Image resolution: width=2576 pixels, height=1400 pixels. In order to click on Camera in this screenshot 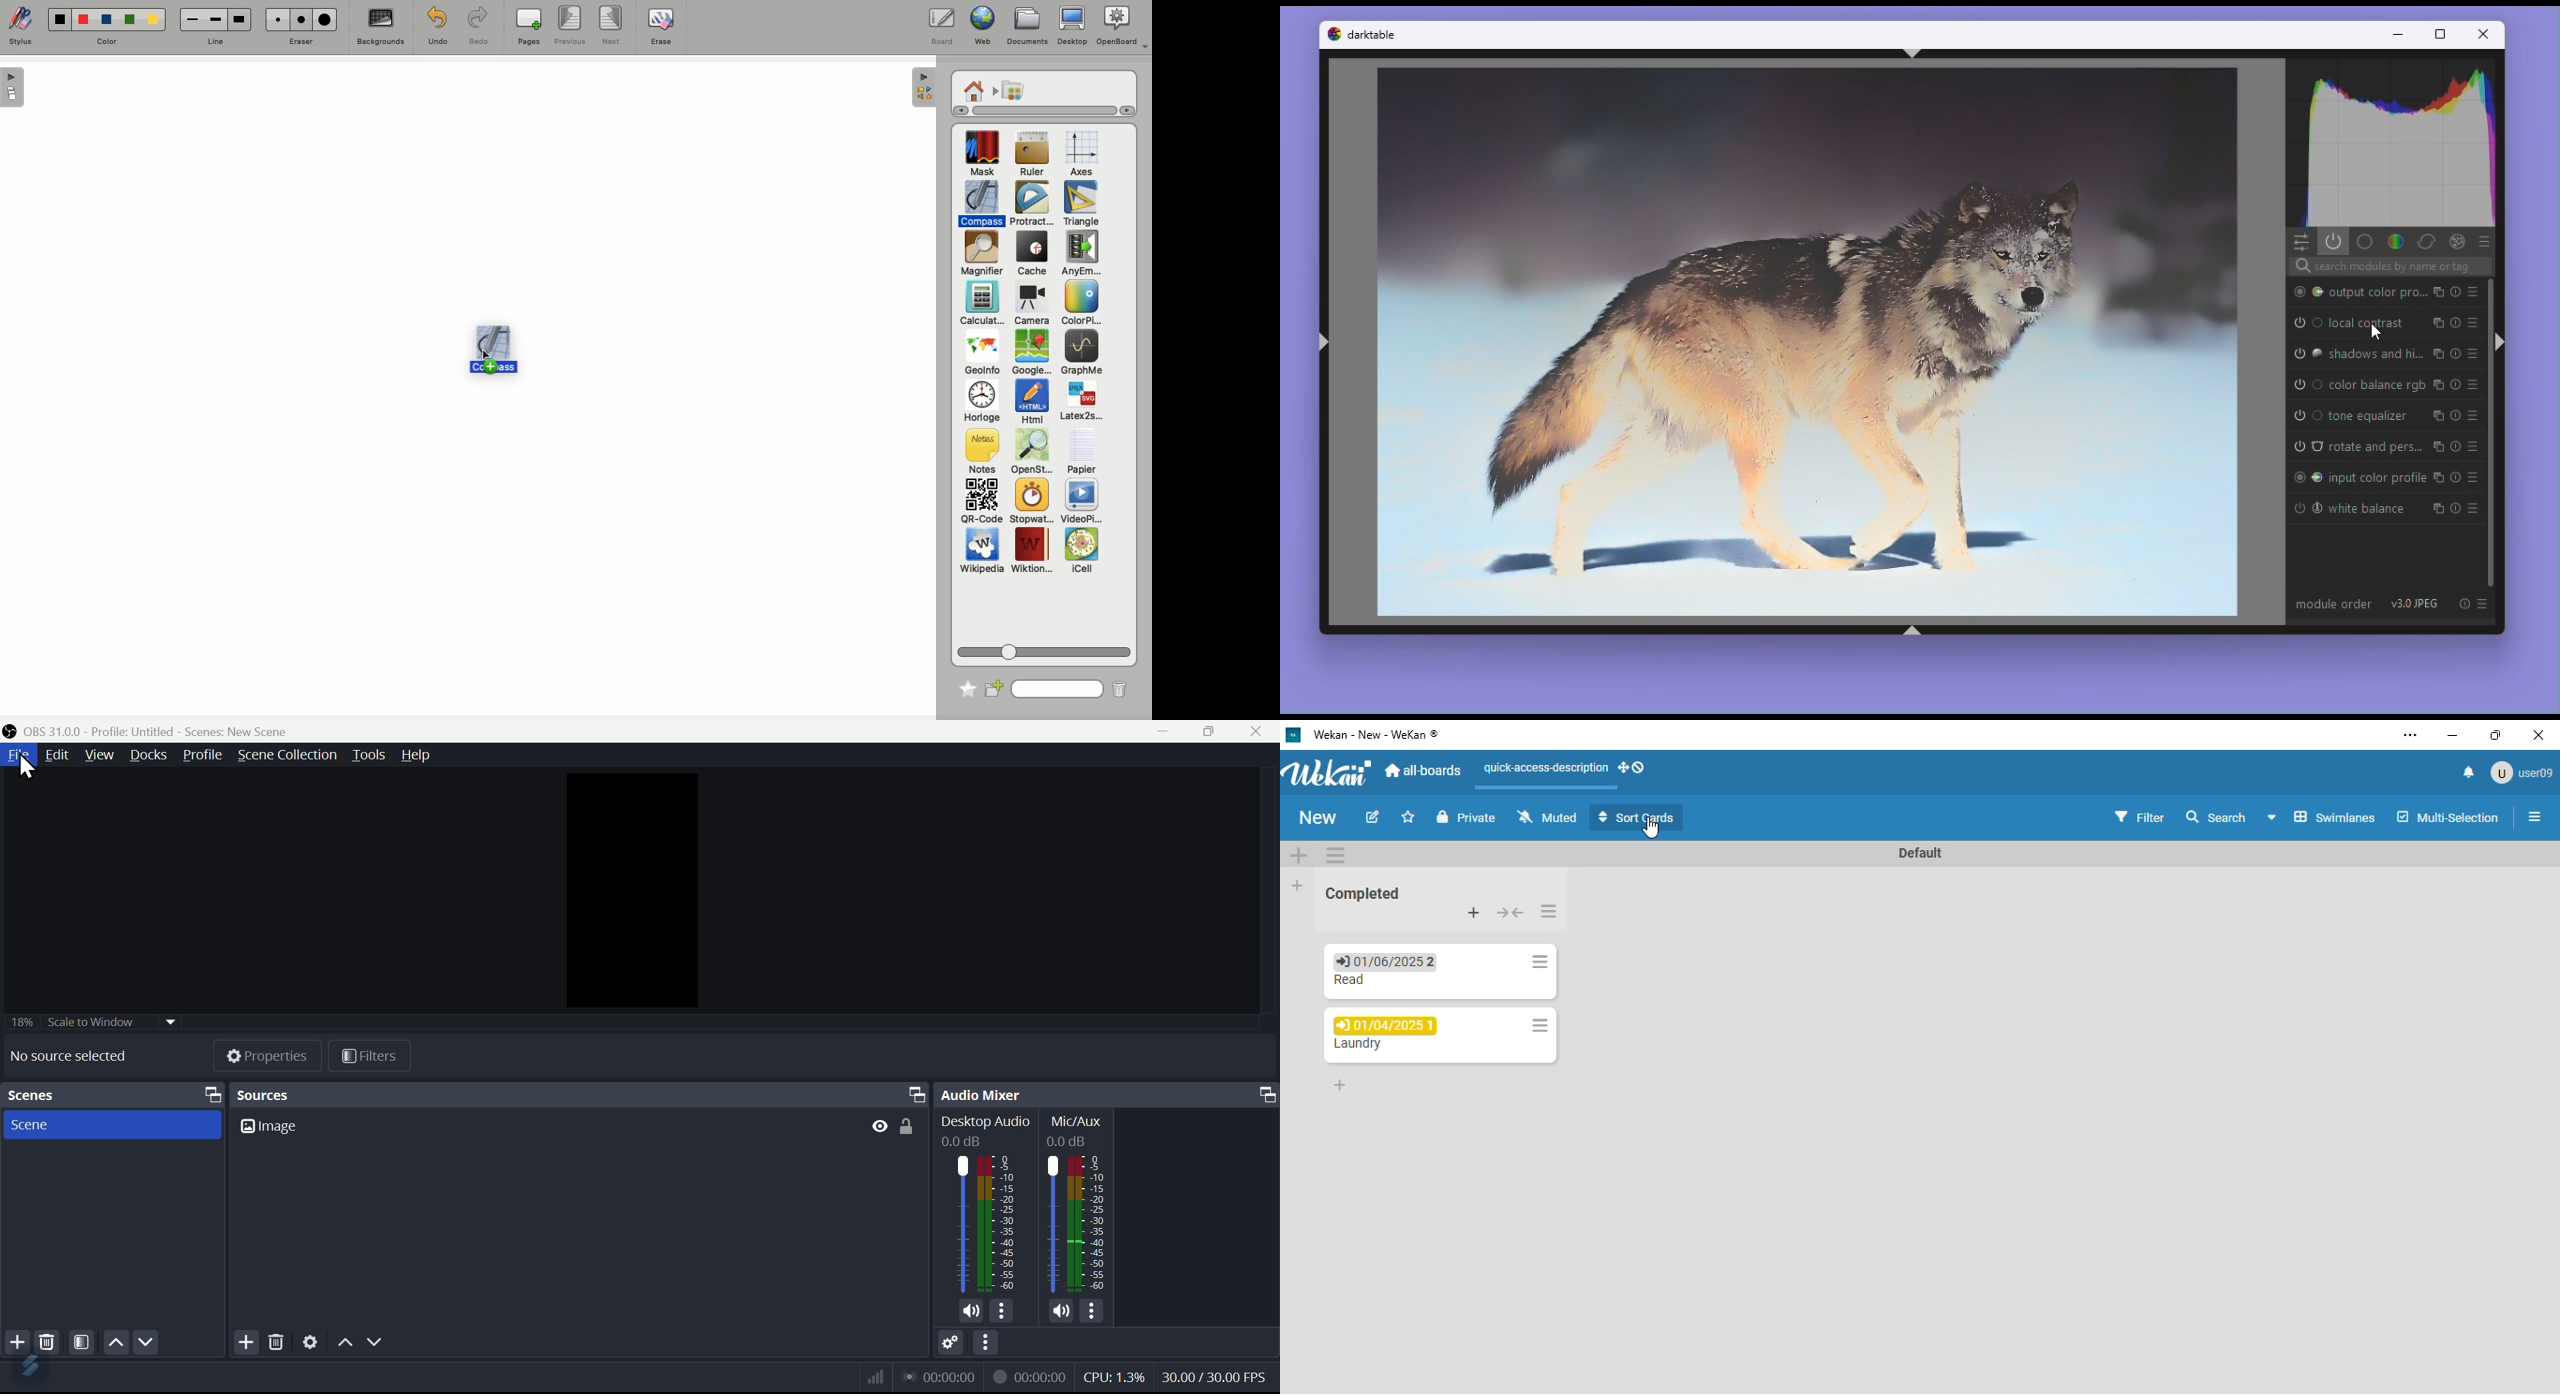, I will do `click(1030, 304)`.